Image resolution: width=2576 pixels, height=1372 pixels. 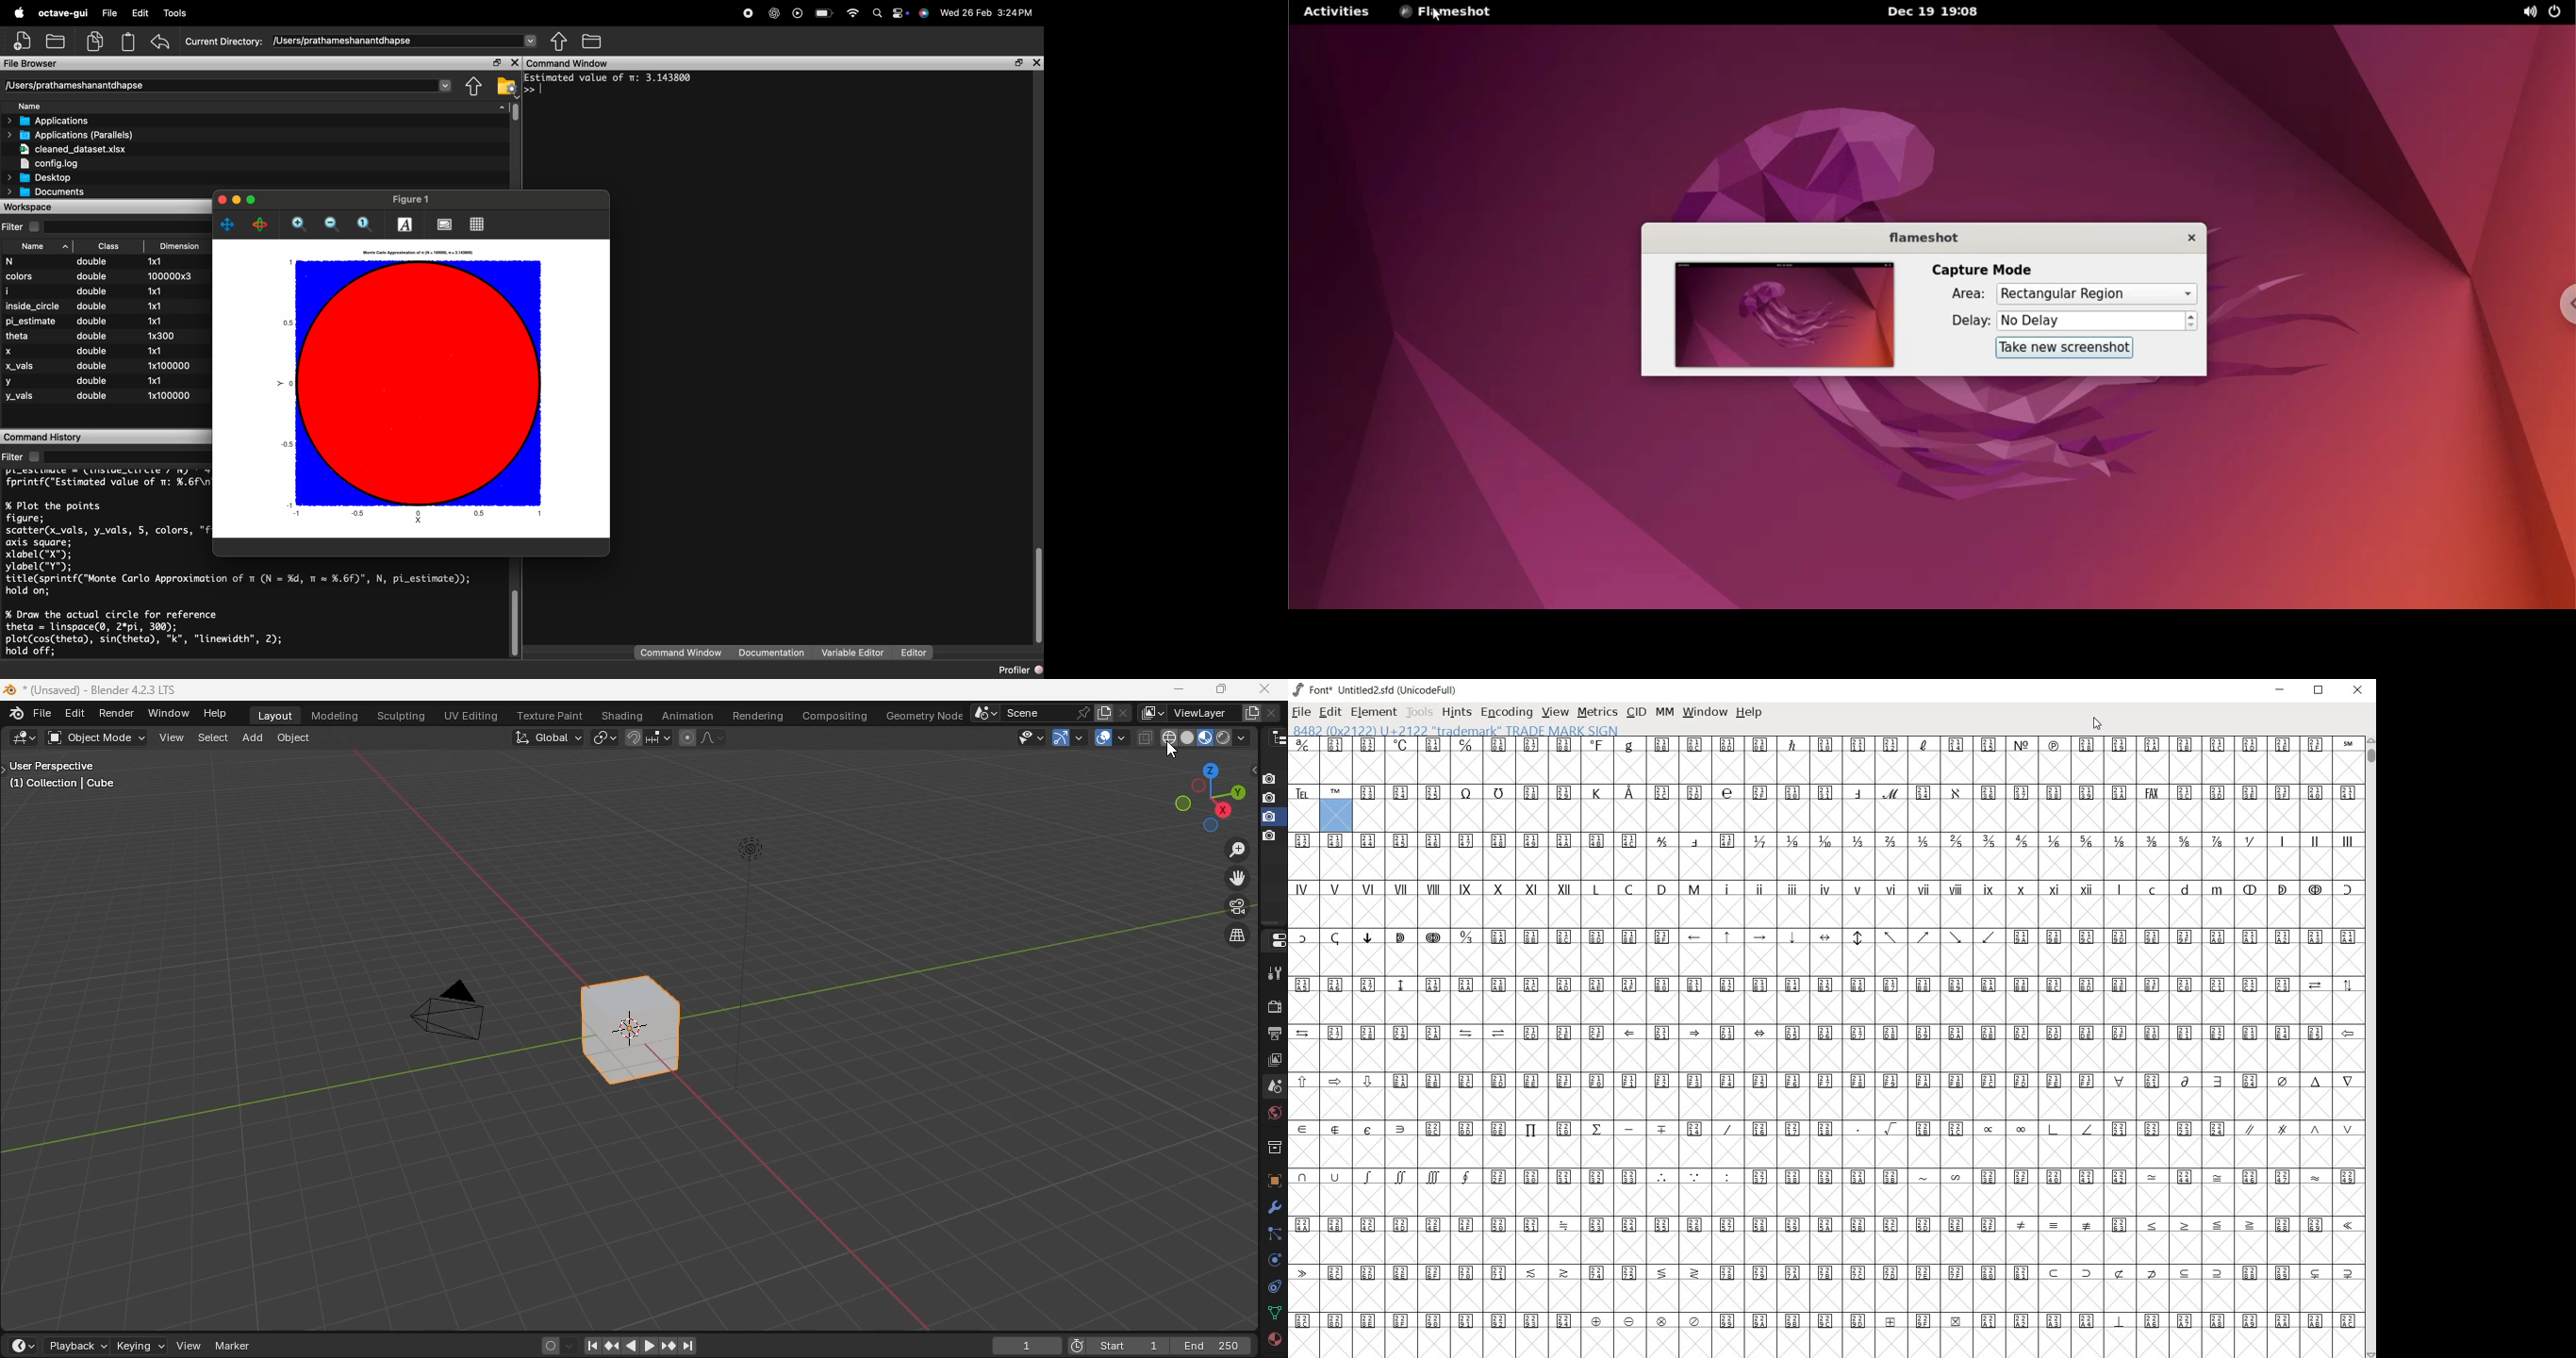 I want to click on ELEMENT, so click(x=1375, y=714).